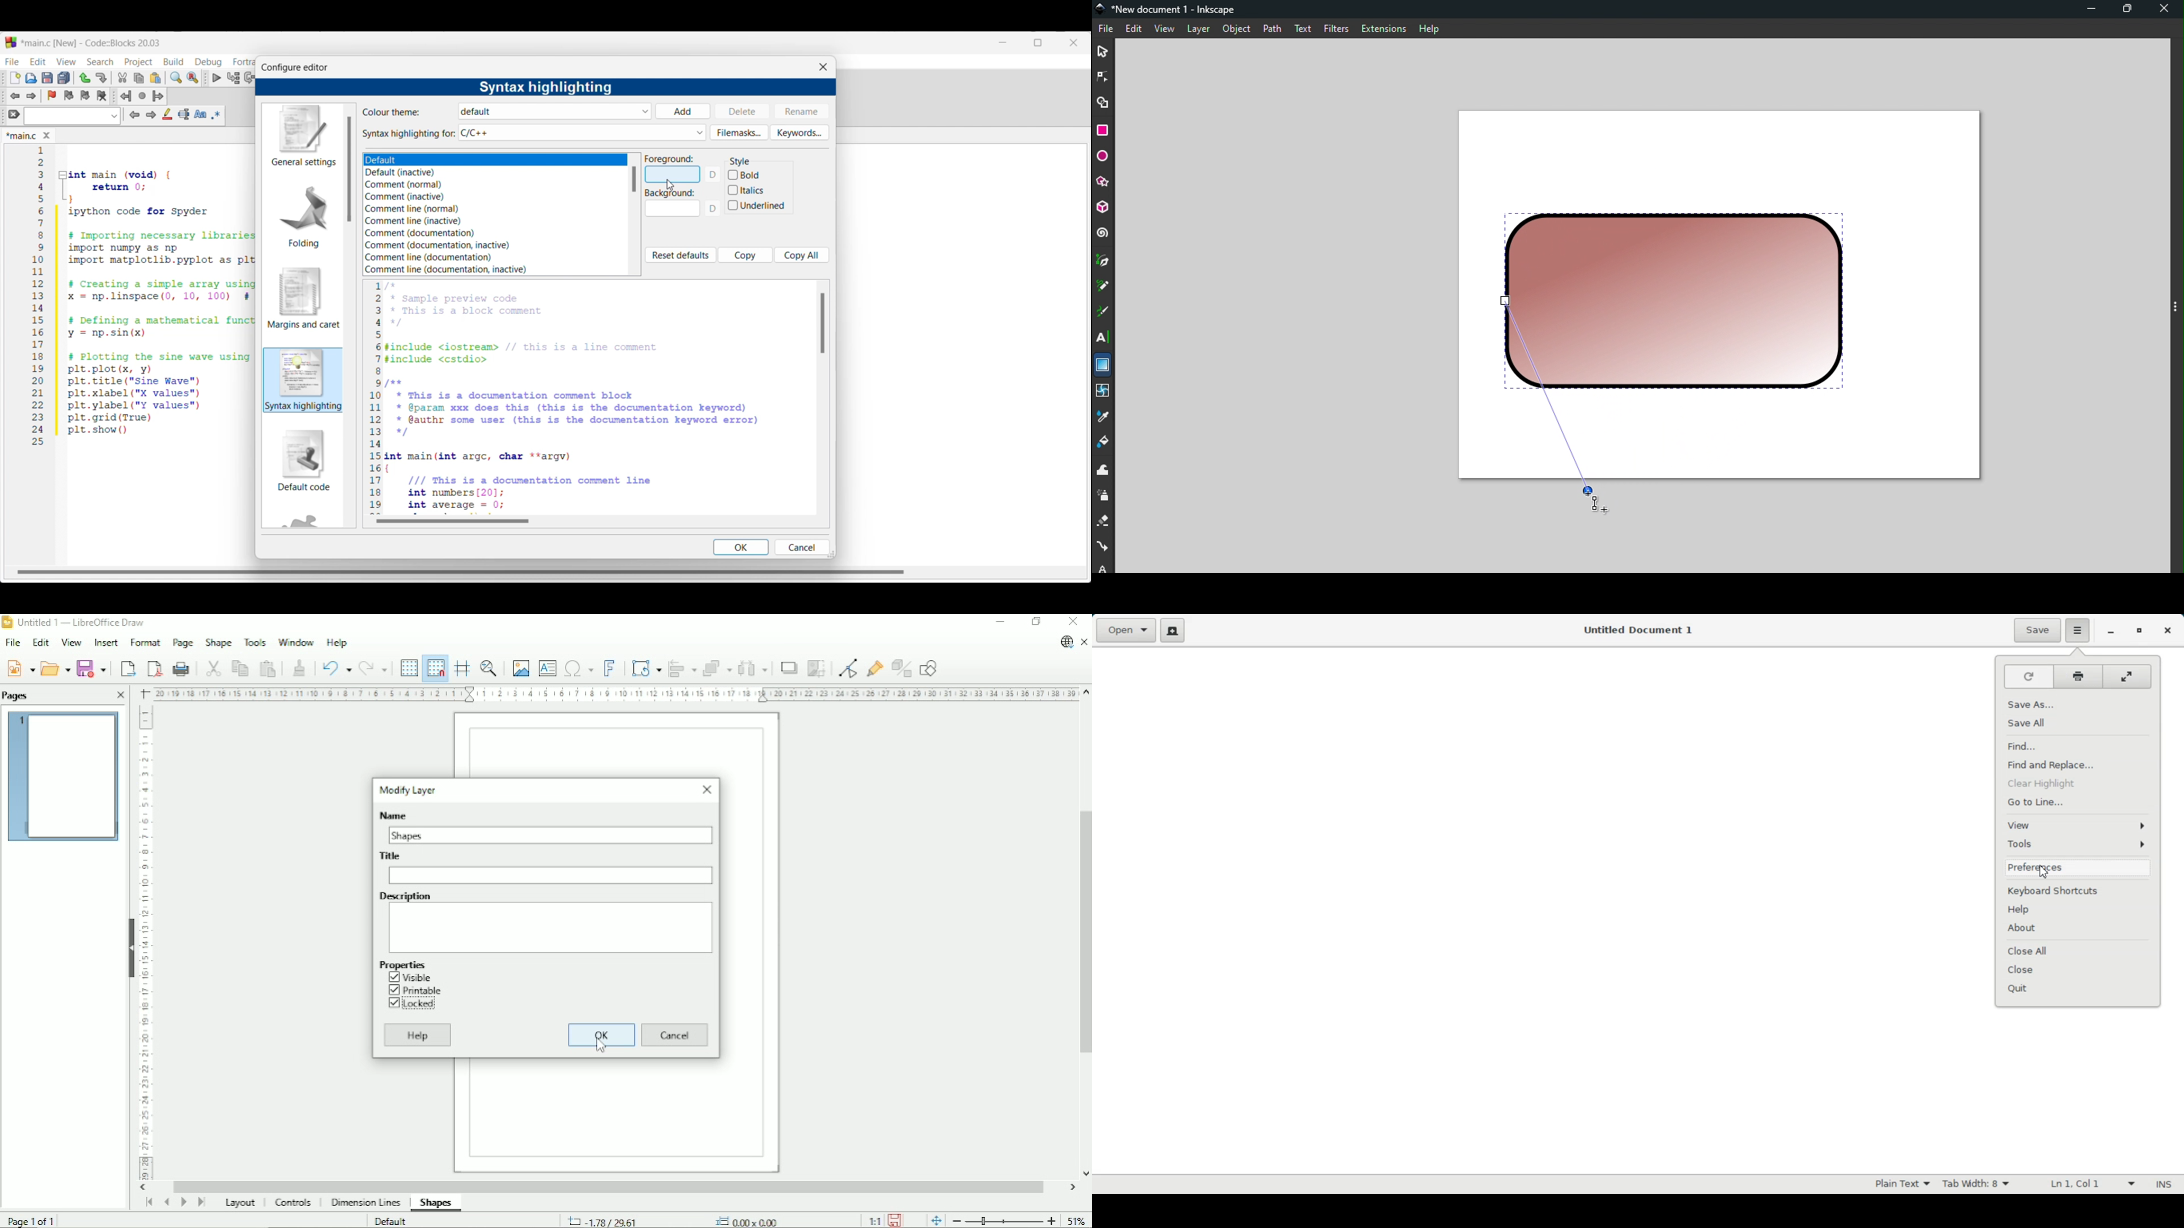  What do you see at coordinates (145, 1188) in the screenshot?
I see `Horizontal scroll button` at bounding box center [145, 1188].